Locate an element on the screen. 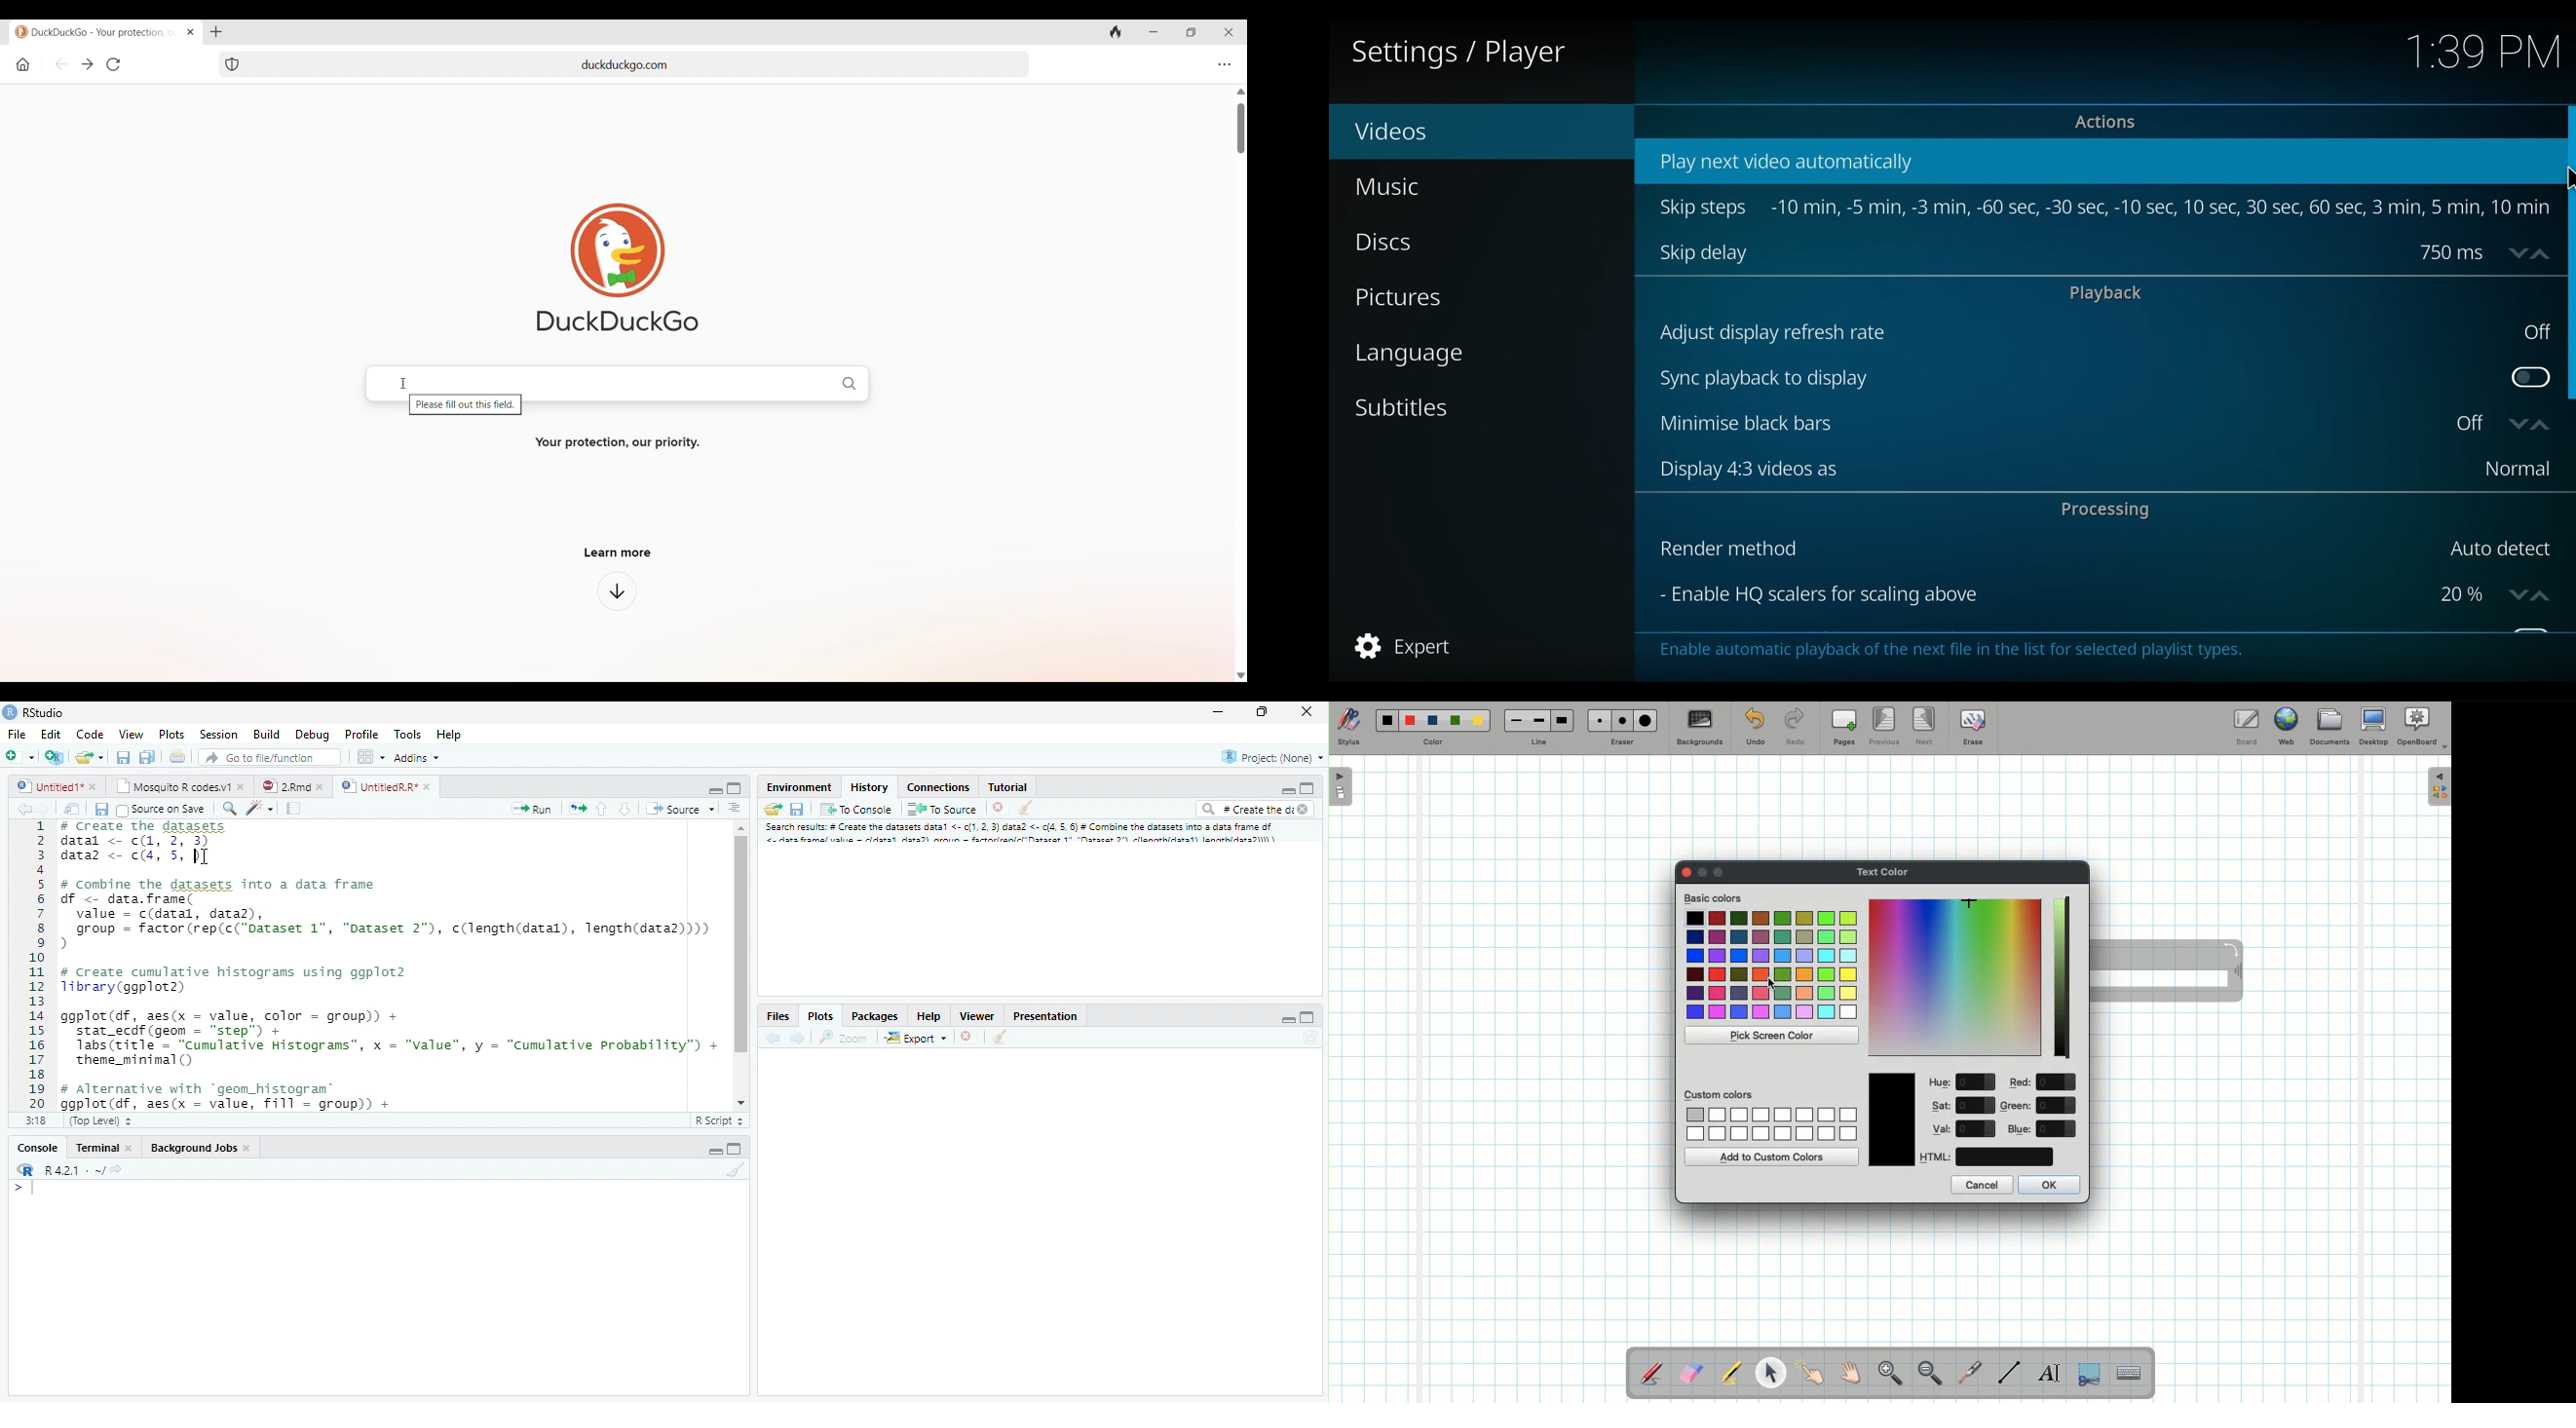  Load Workspace is located at coordinates (775, 812).